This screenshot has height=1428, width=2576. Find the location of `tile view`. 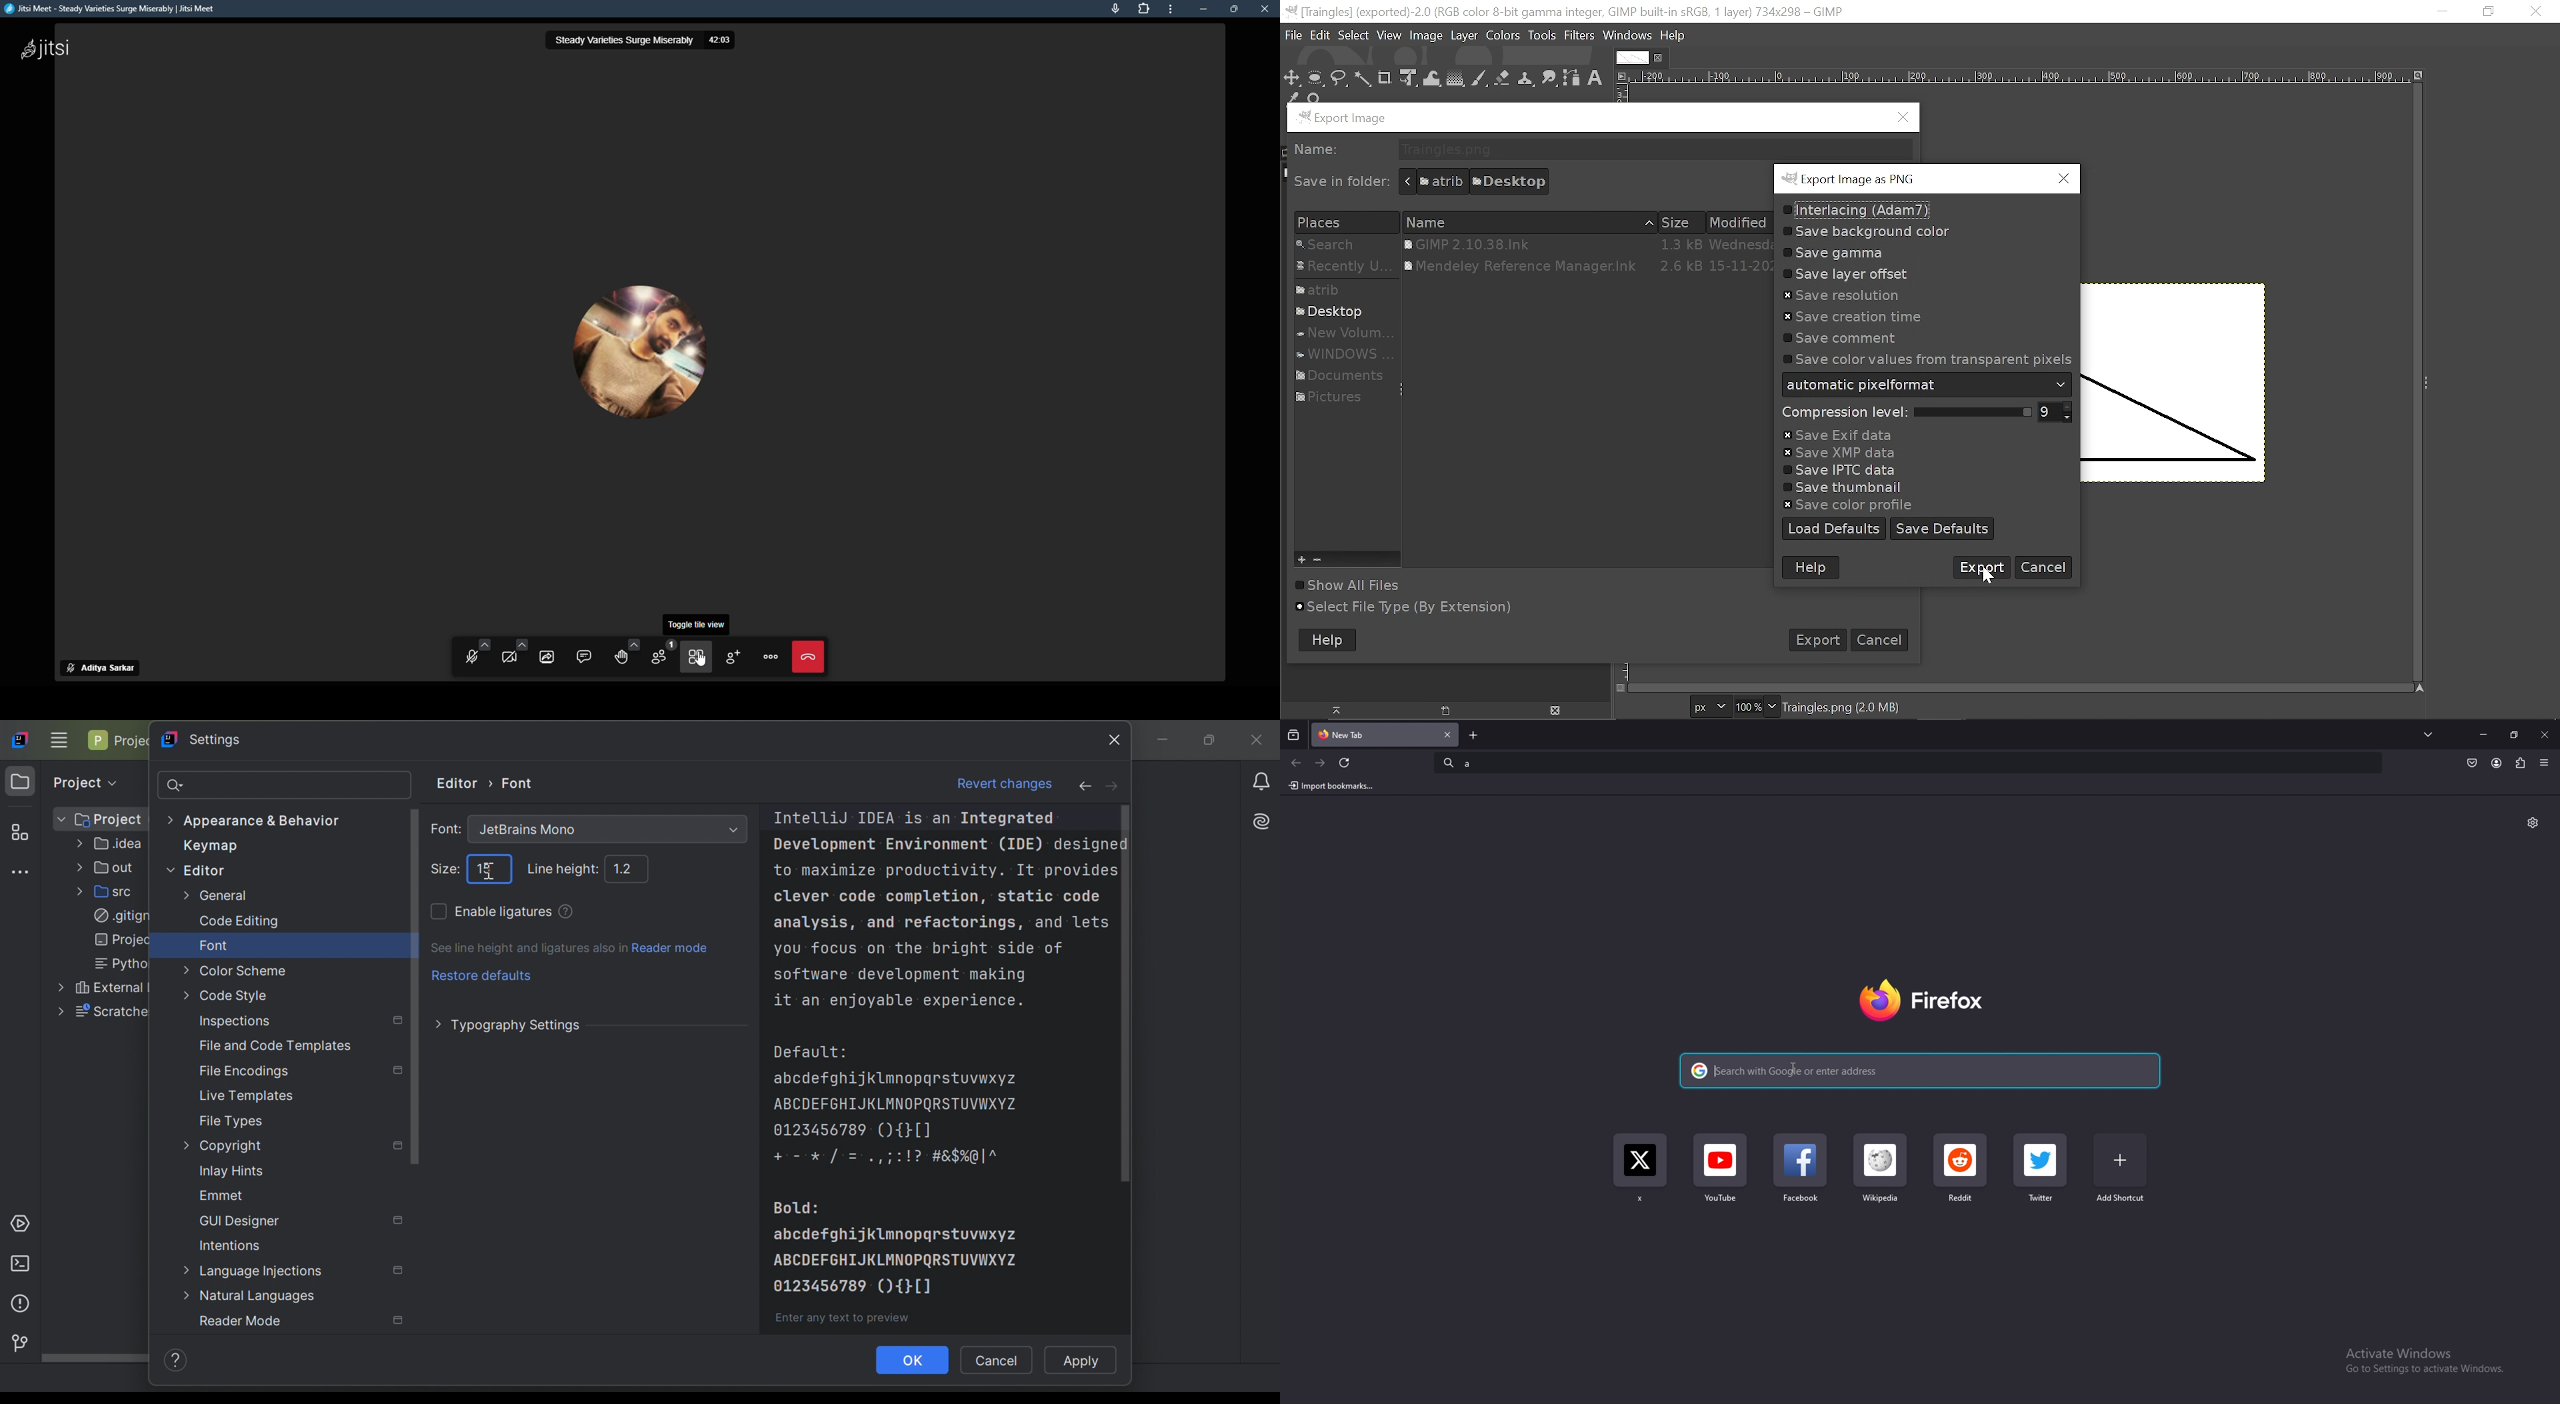

tile view is located at coordinates (666, 329).